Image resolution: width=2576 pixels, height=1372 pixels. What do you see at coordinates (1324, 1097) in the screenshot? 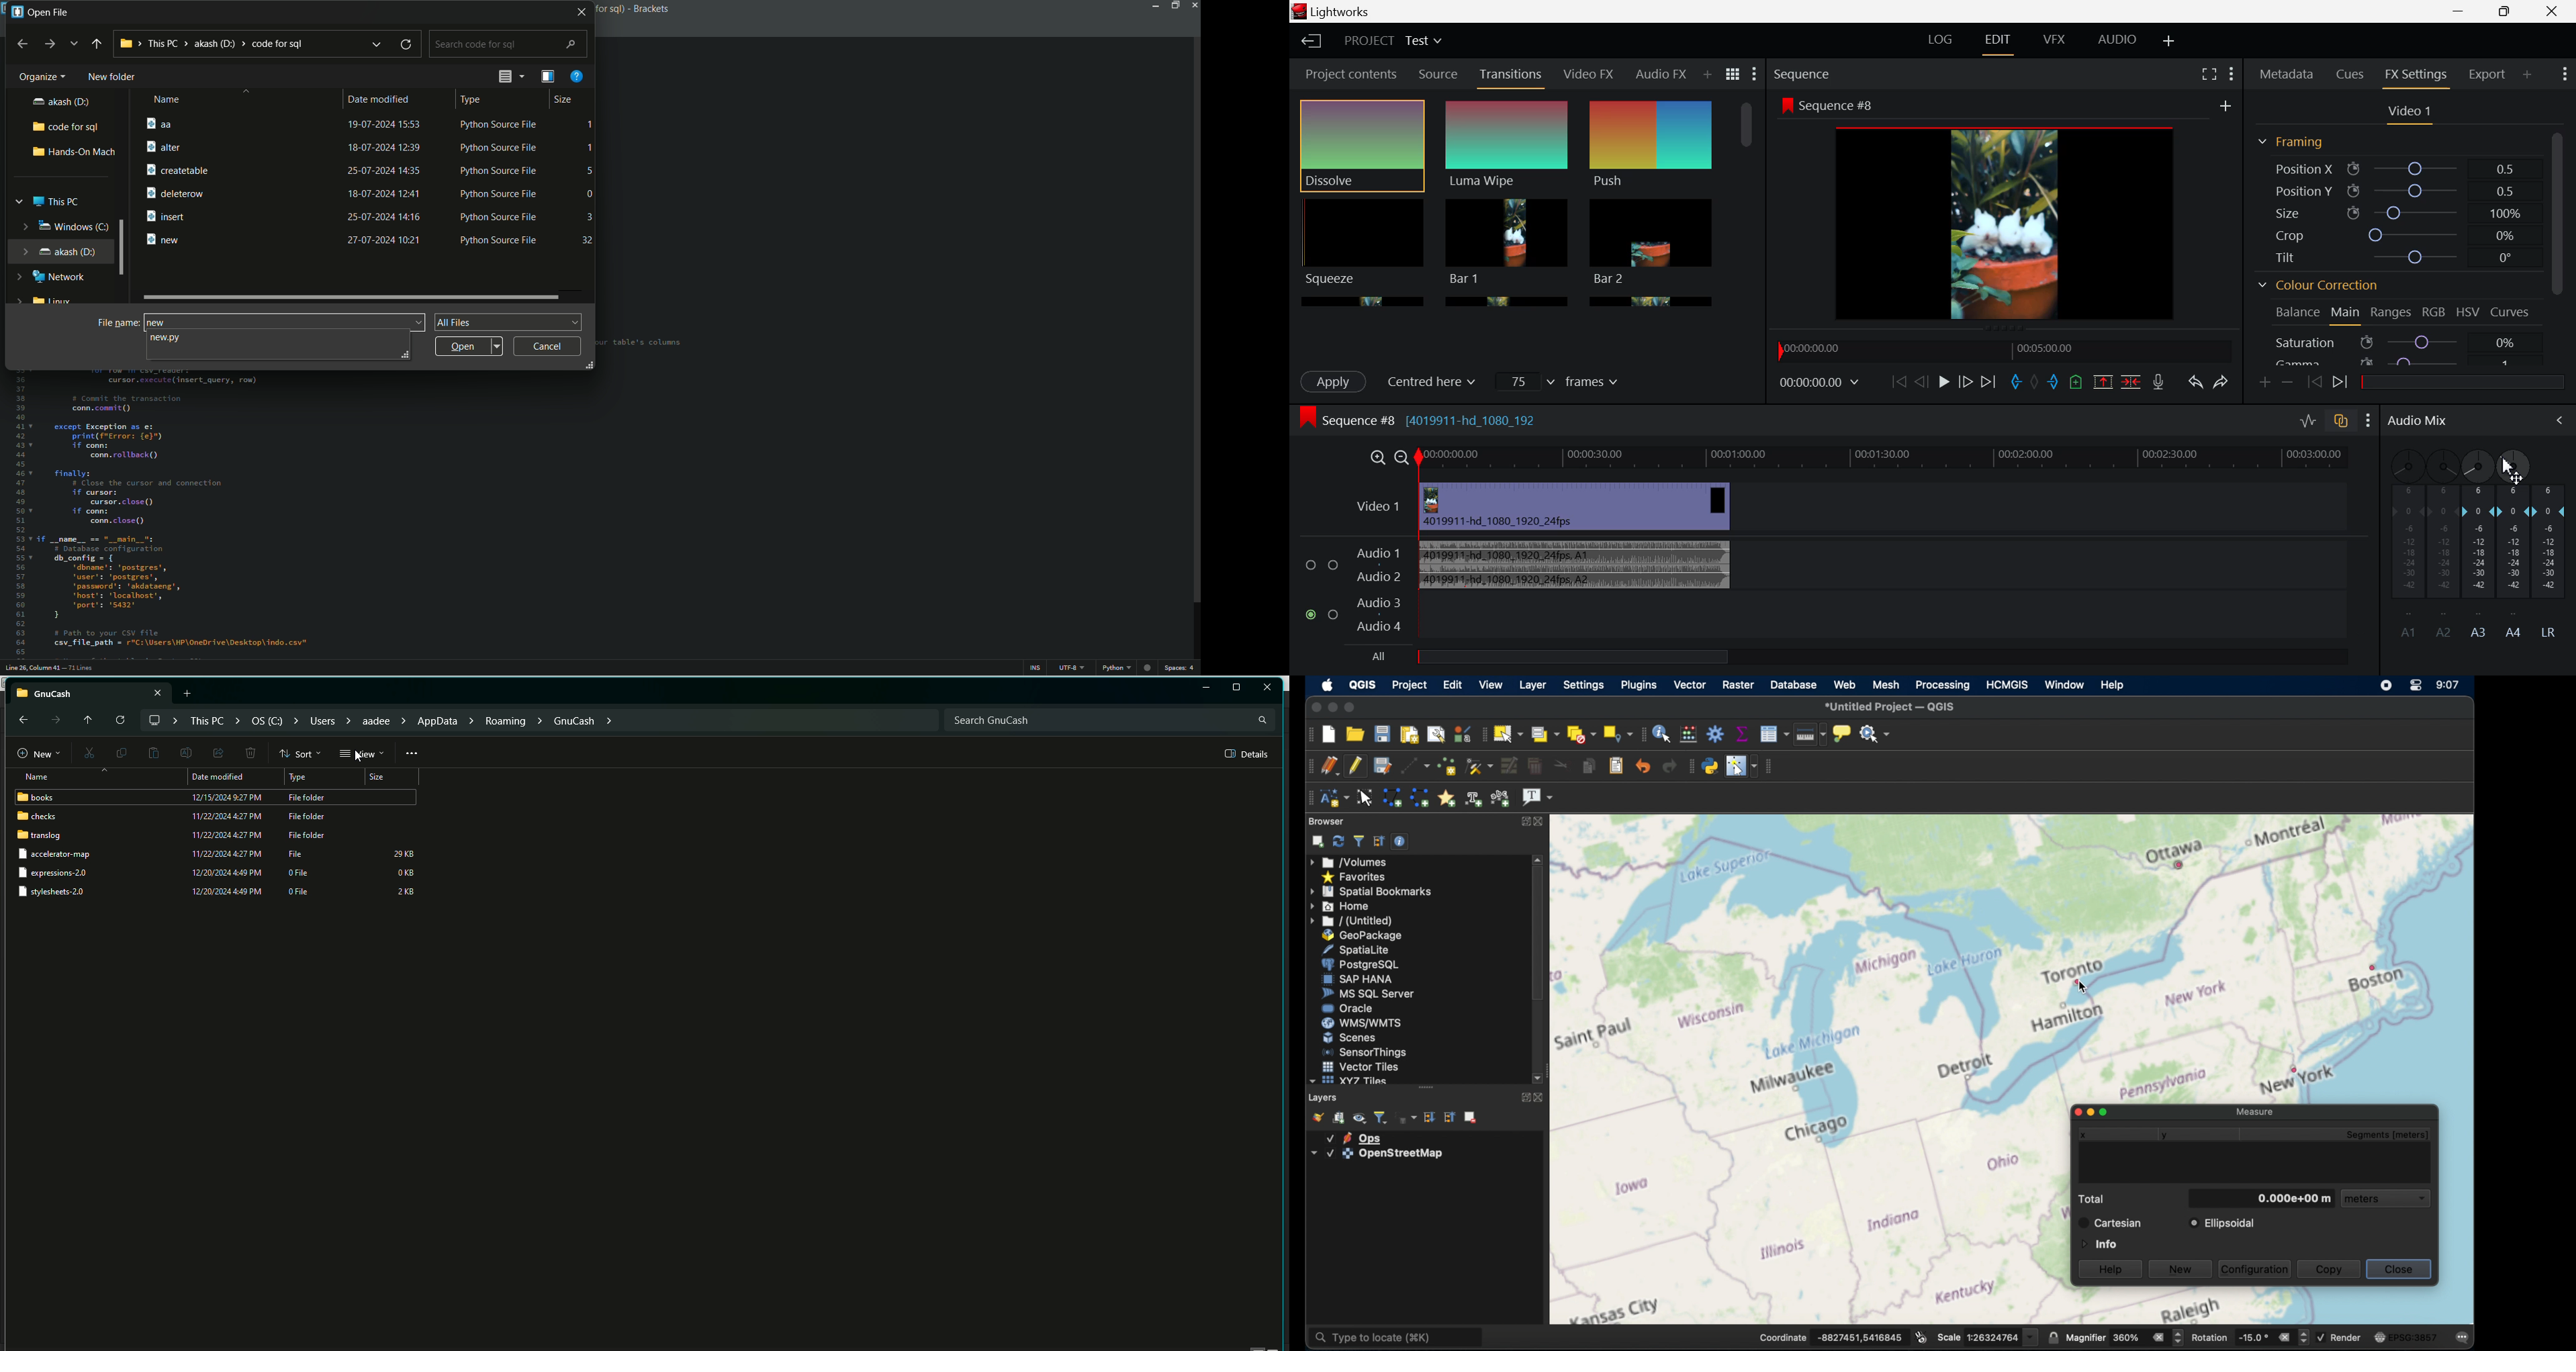
I see `layers` at bounding box center [1324, 1097].